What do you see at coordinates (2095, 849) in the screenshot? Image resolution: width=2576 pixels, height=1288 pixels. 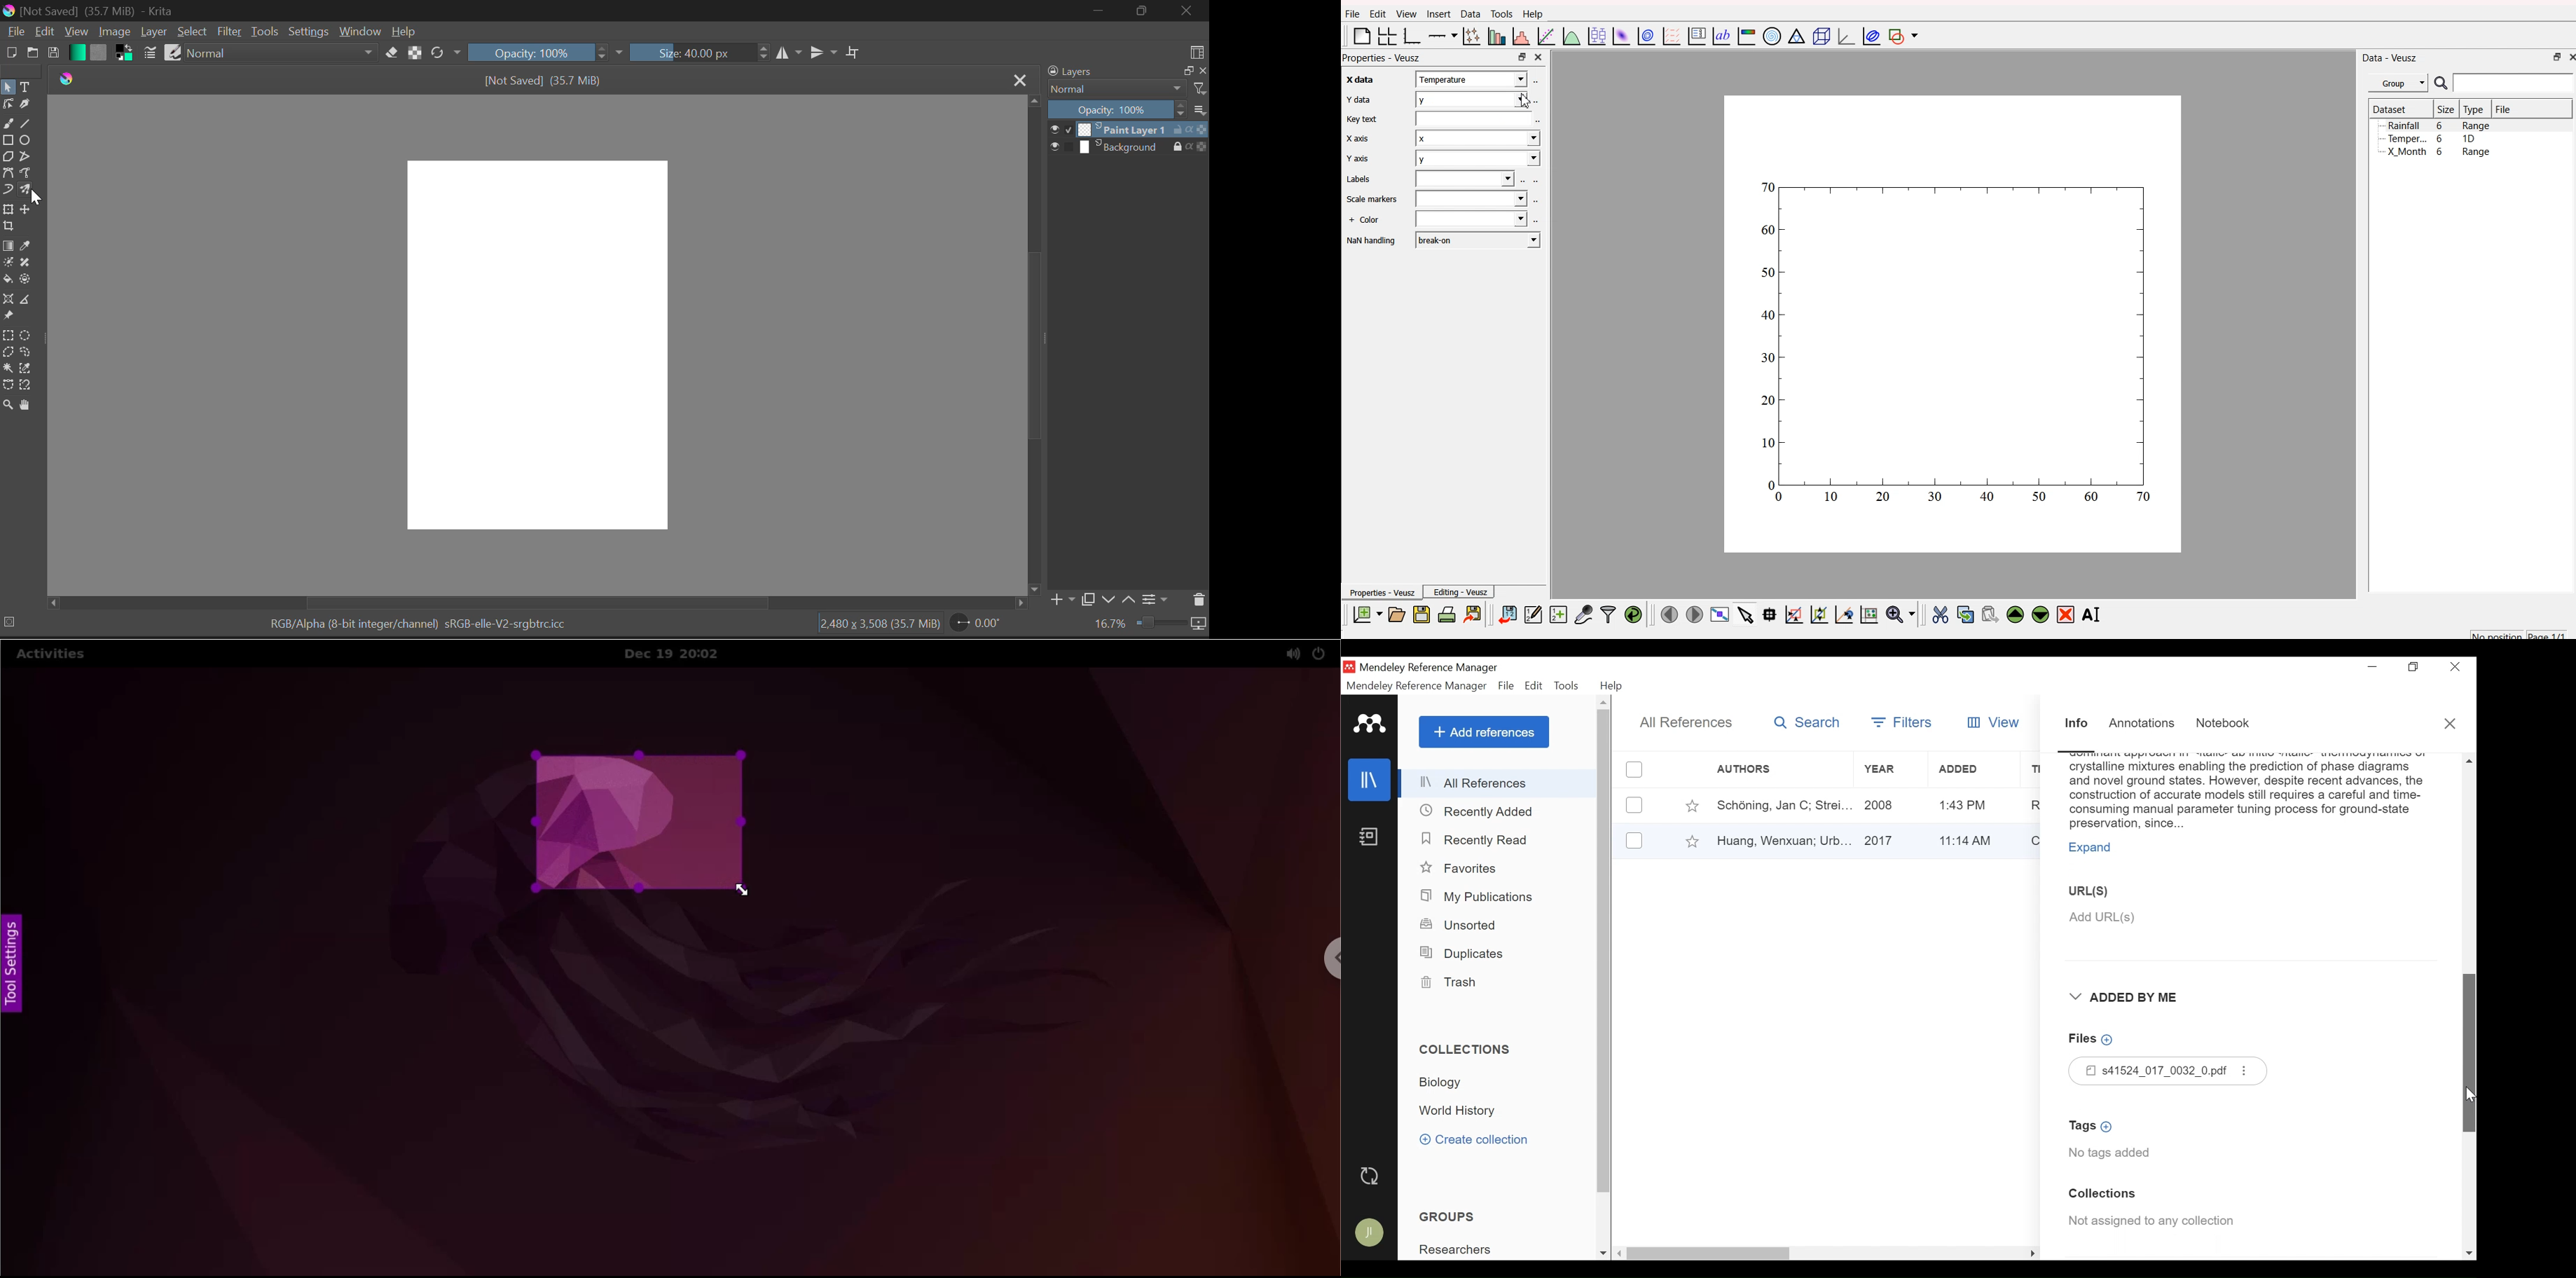 I see `Expand` at bounding box center [2095, 849].